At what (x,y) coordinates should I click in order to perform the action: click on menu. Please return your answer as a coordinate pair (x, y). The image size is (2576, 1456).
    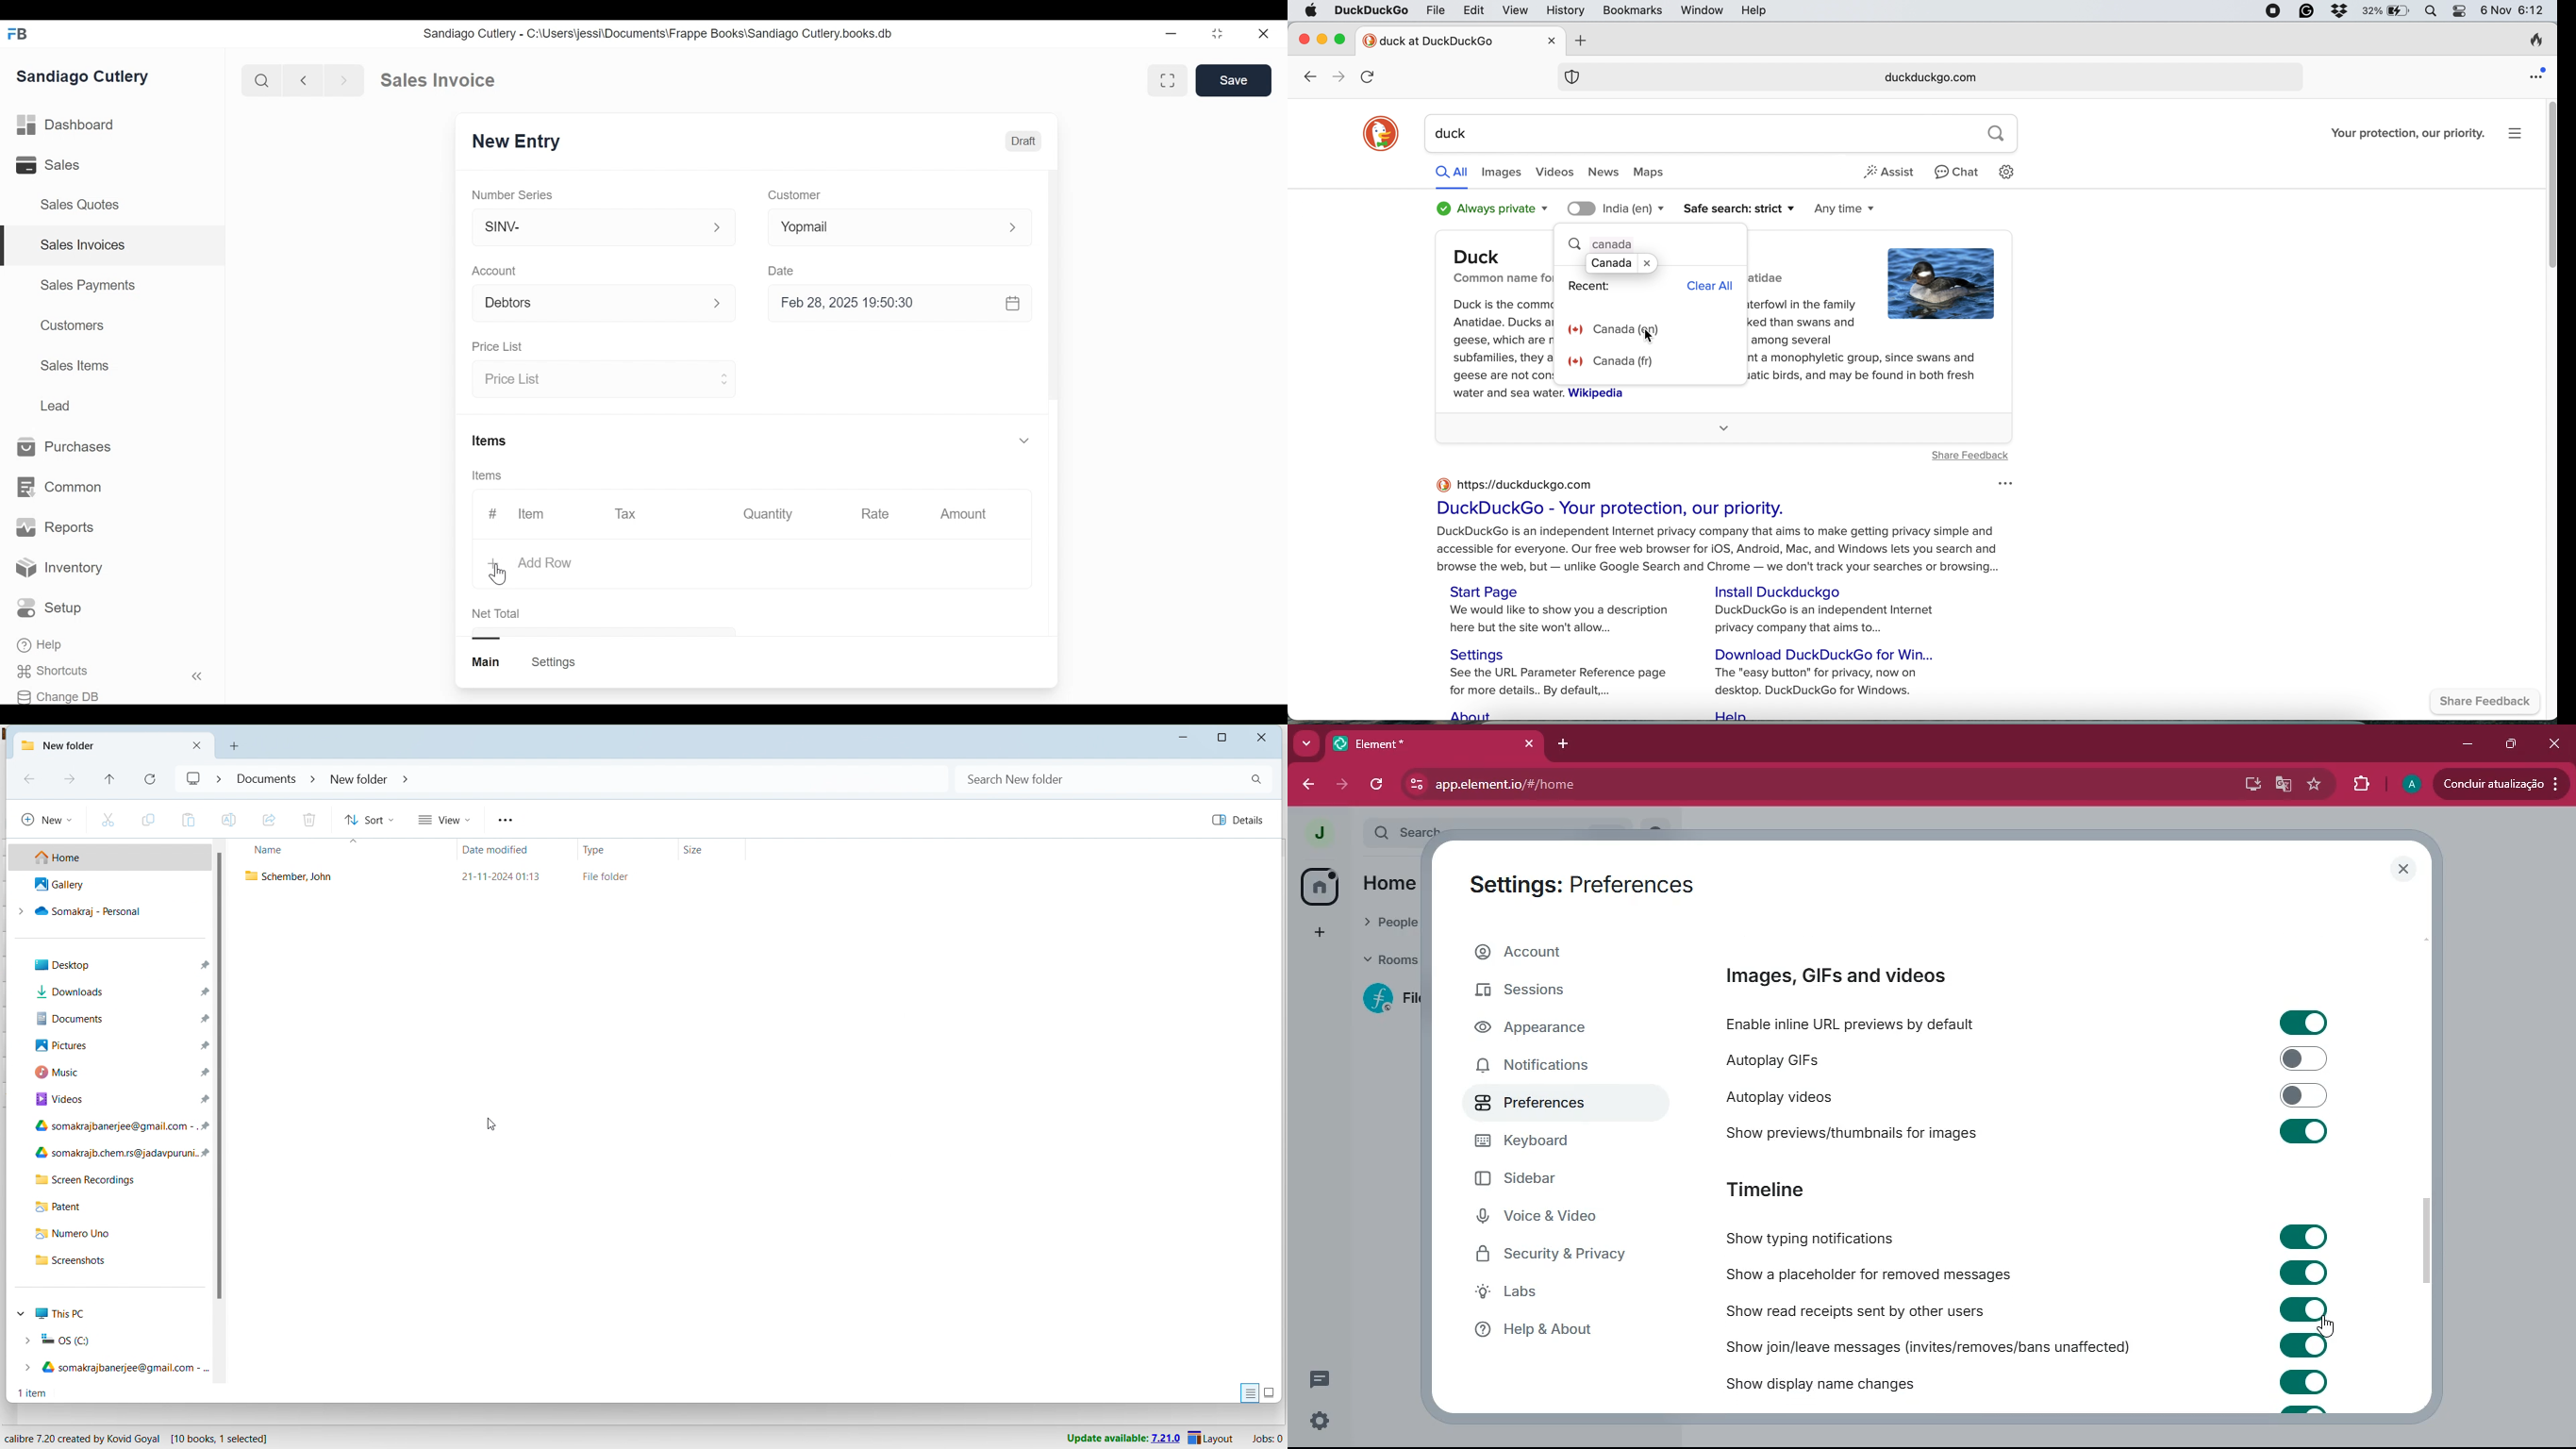
    Looking at the image, I should click on (508, 820).